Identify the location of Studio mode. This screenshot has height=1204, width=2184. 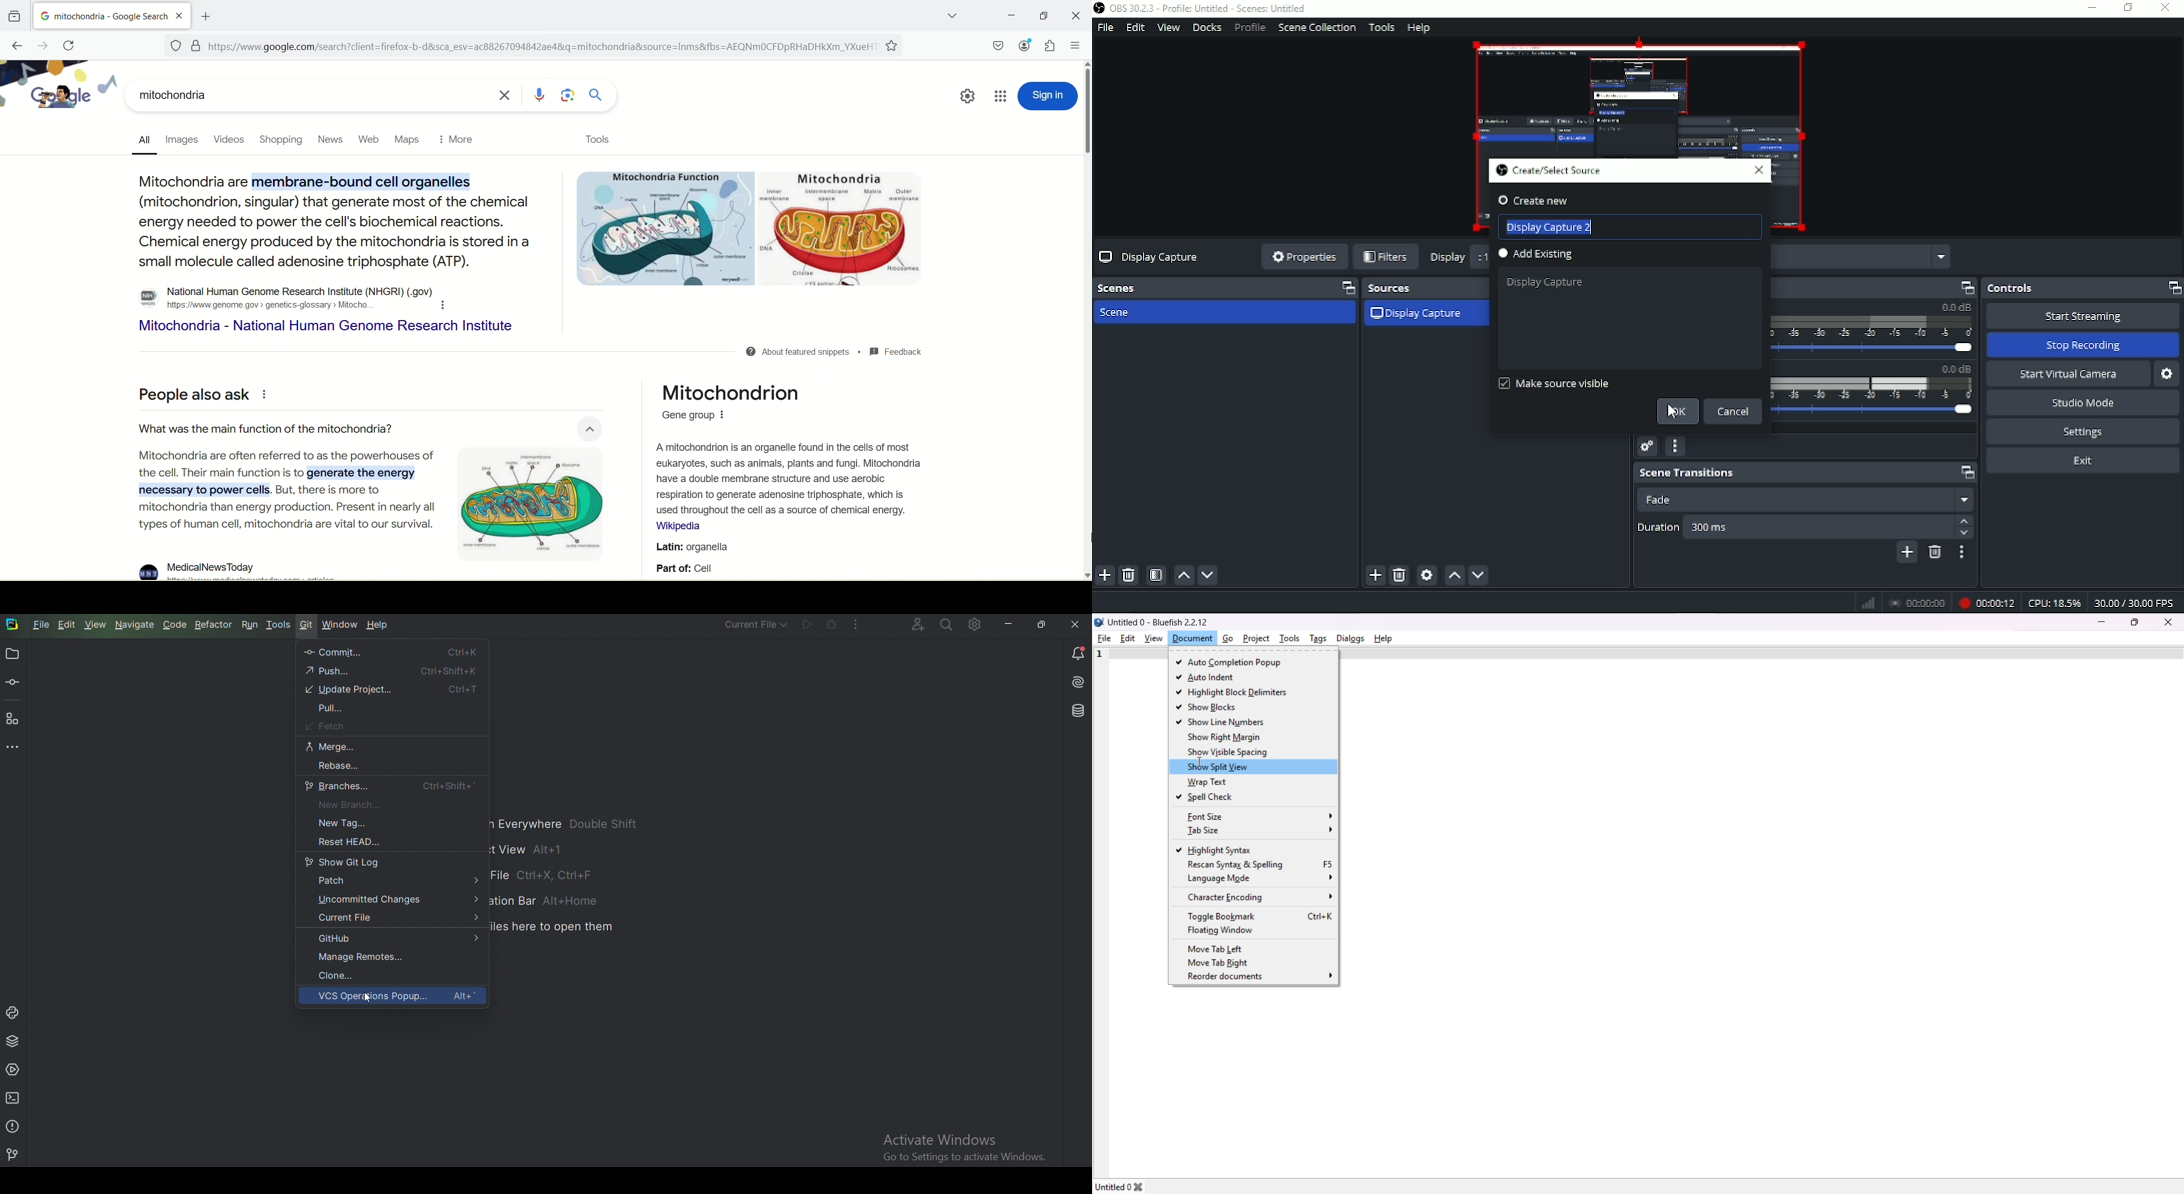
(2083, 403).